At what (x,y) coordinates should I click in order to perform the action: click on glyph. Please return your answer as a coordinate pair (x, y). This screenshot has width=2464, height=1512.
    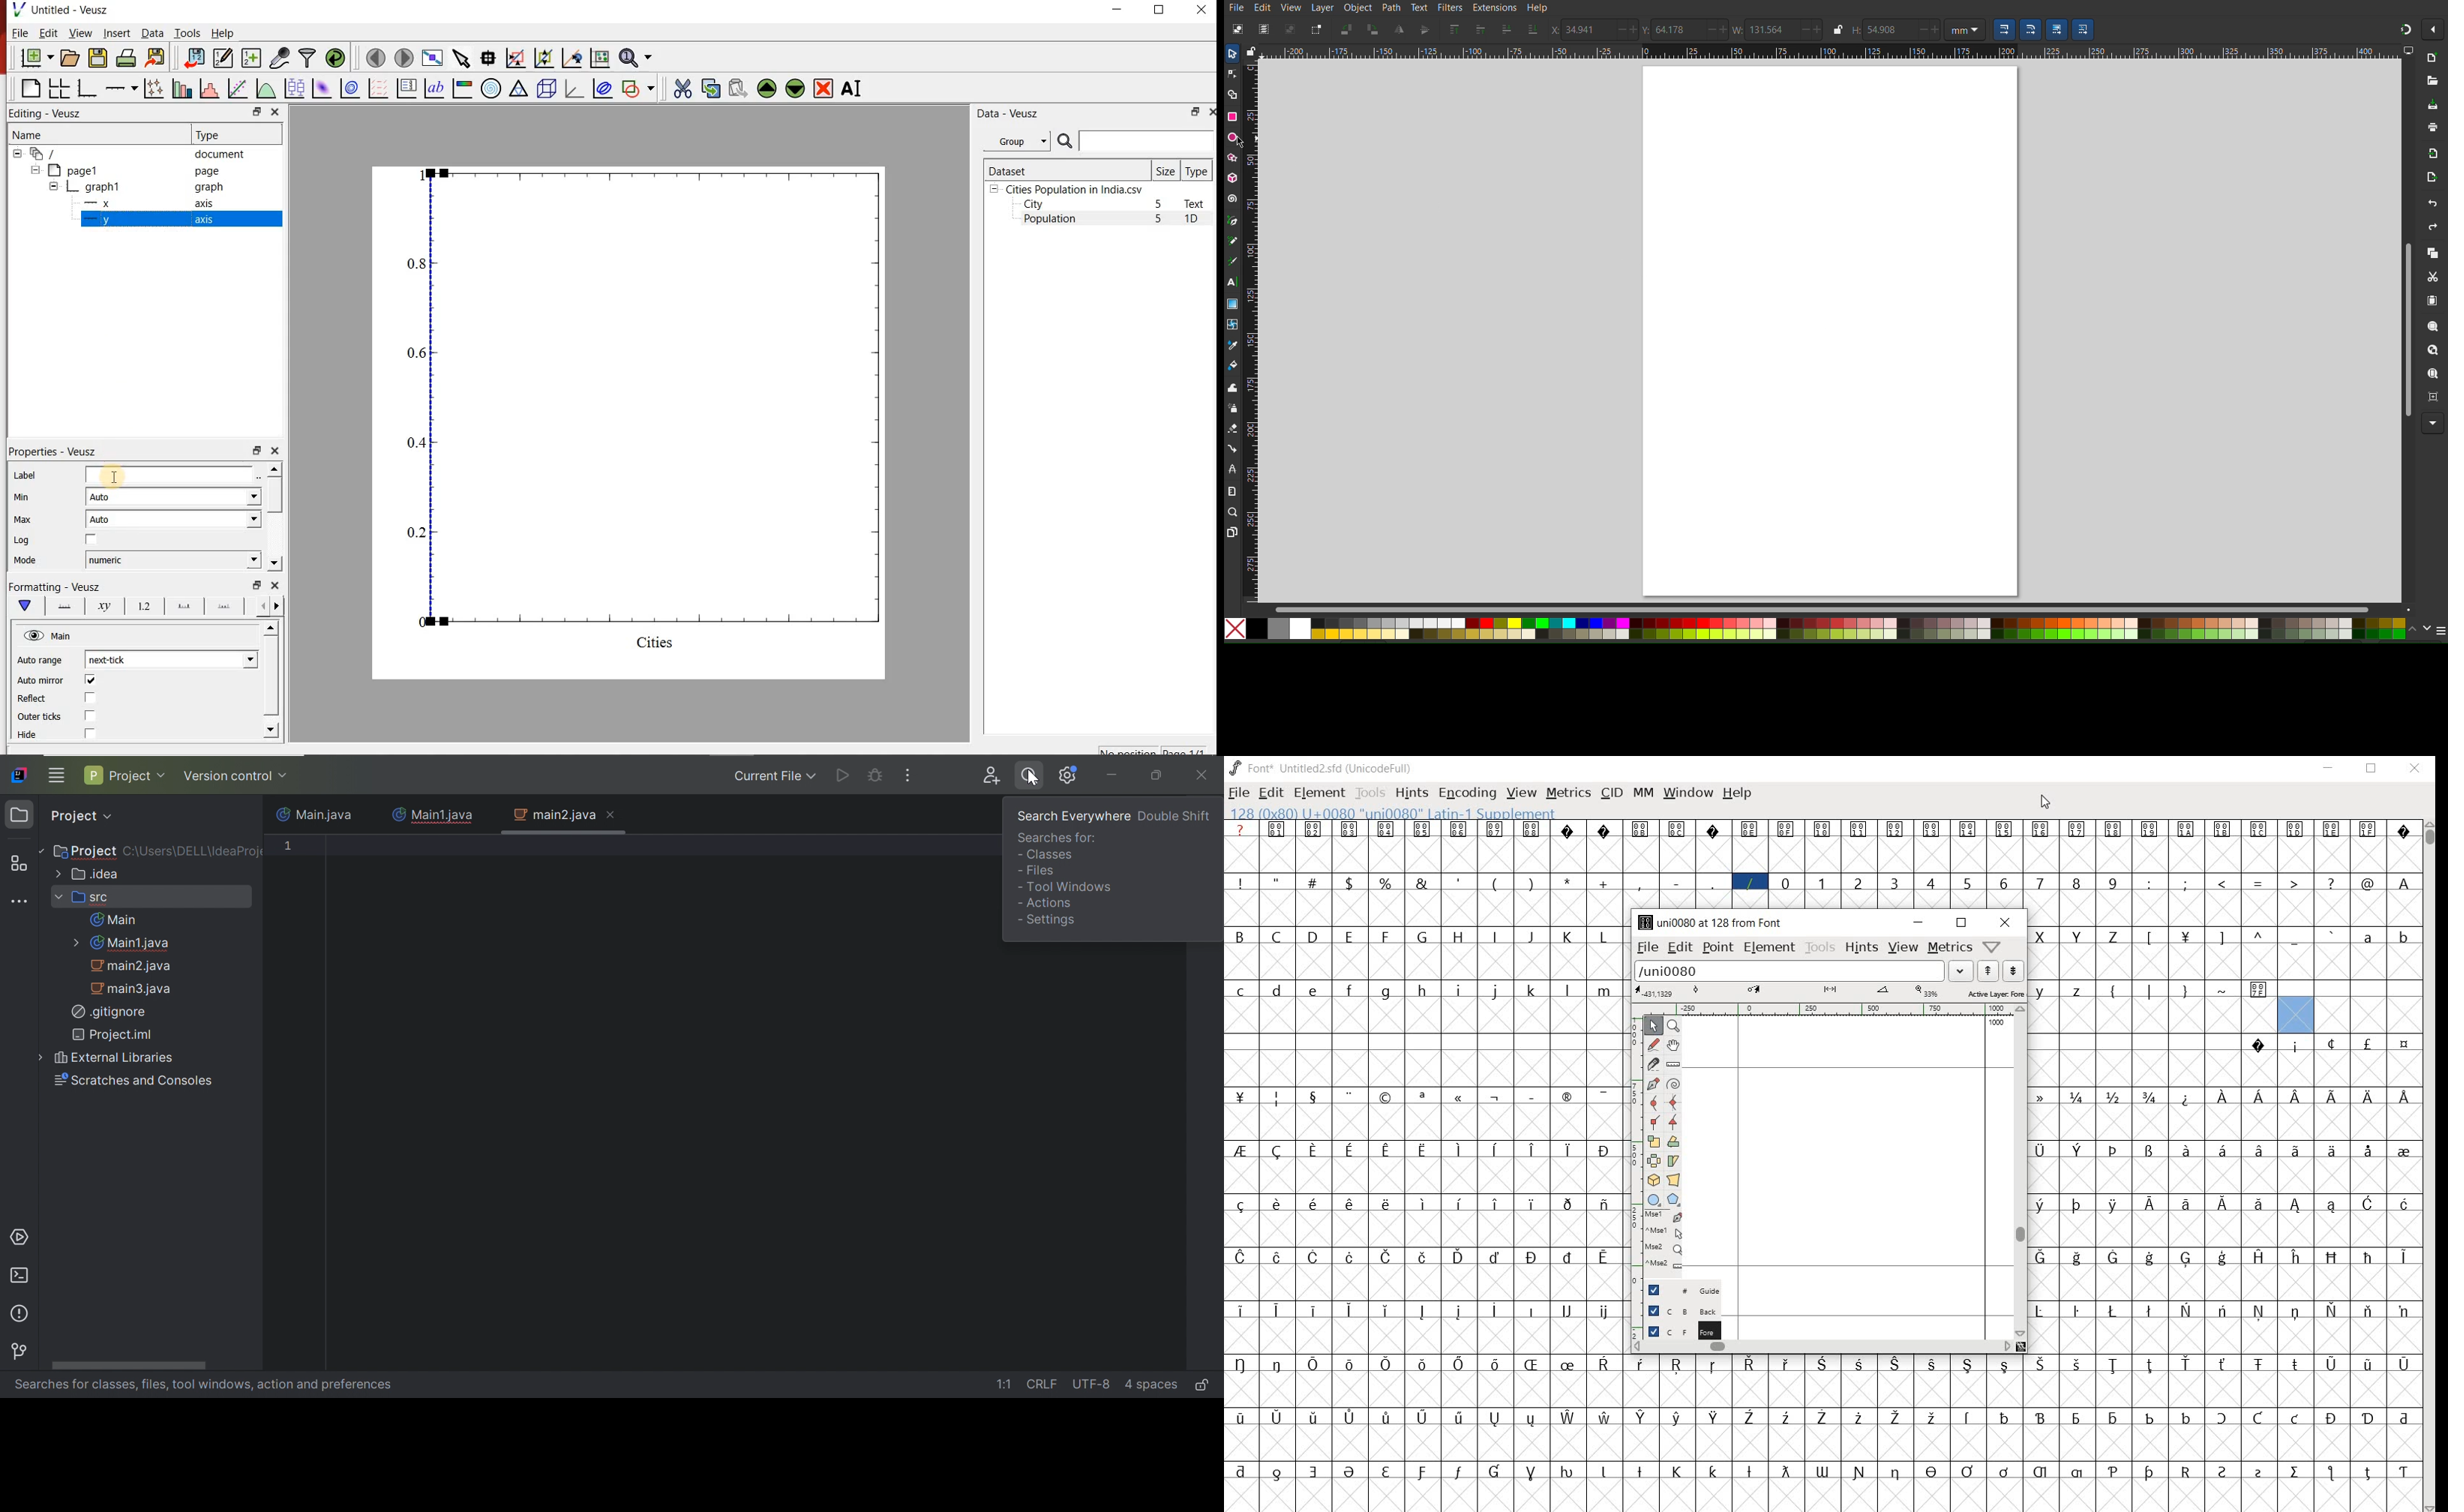
    Looking at the image, I should click on (1640, 1471).